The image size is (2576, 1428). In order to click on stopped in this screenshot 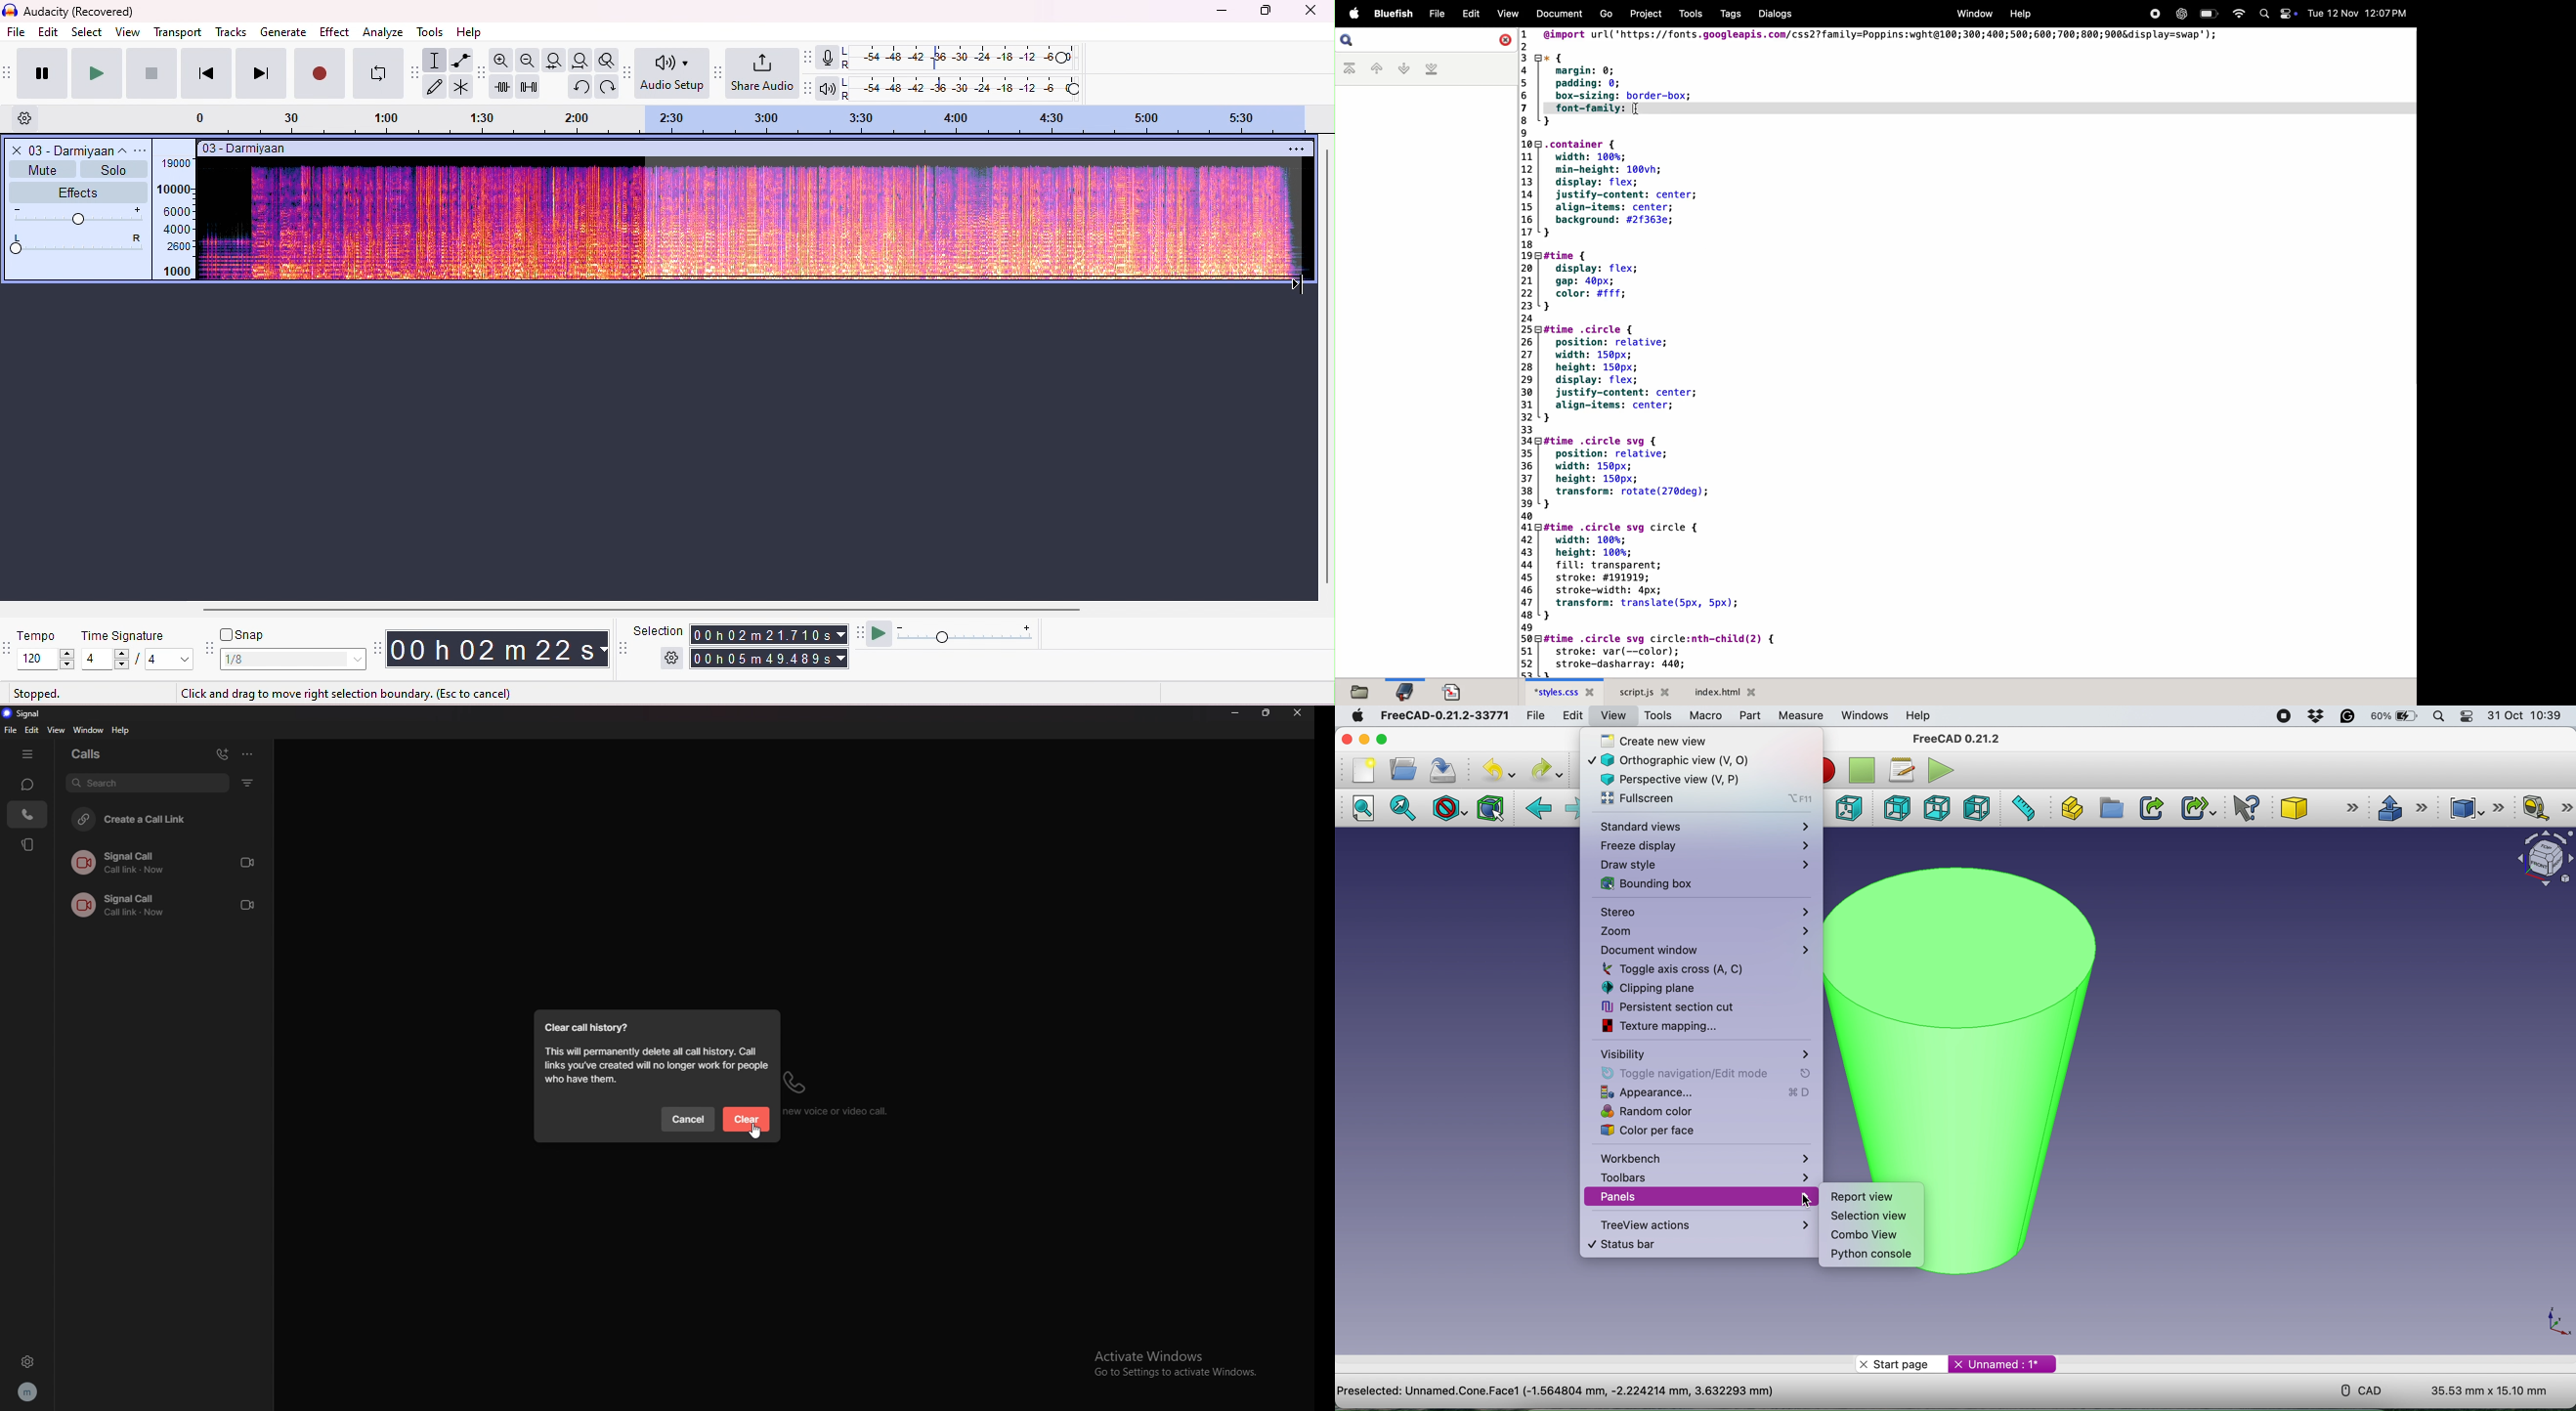, I will do `click(39, 693)`.